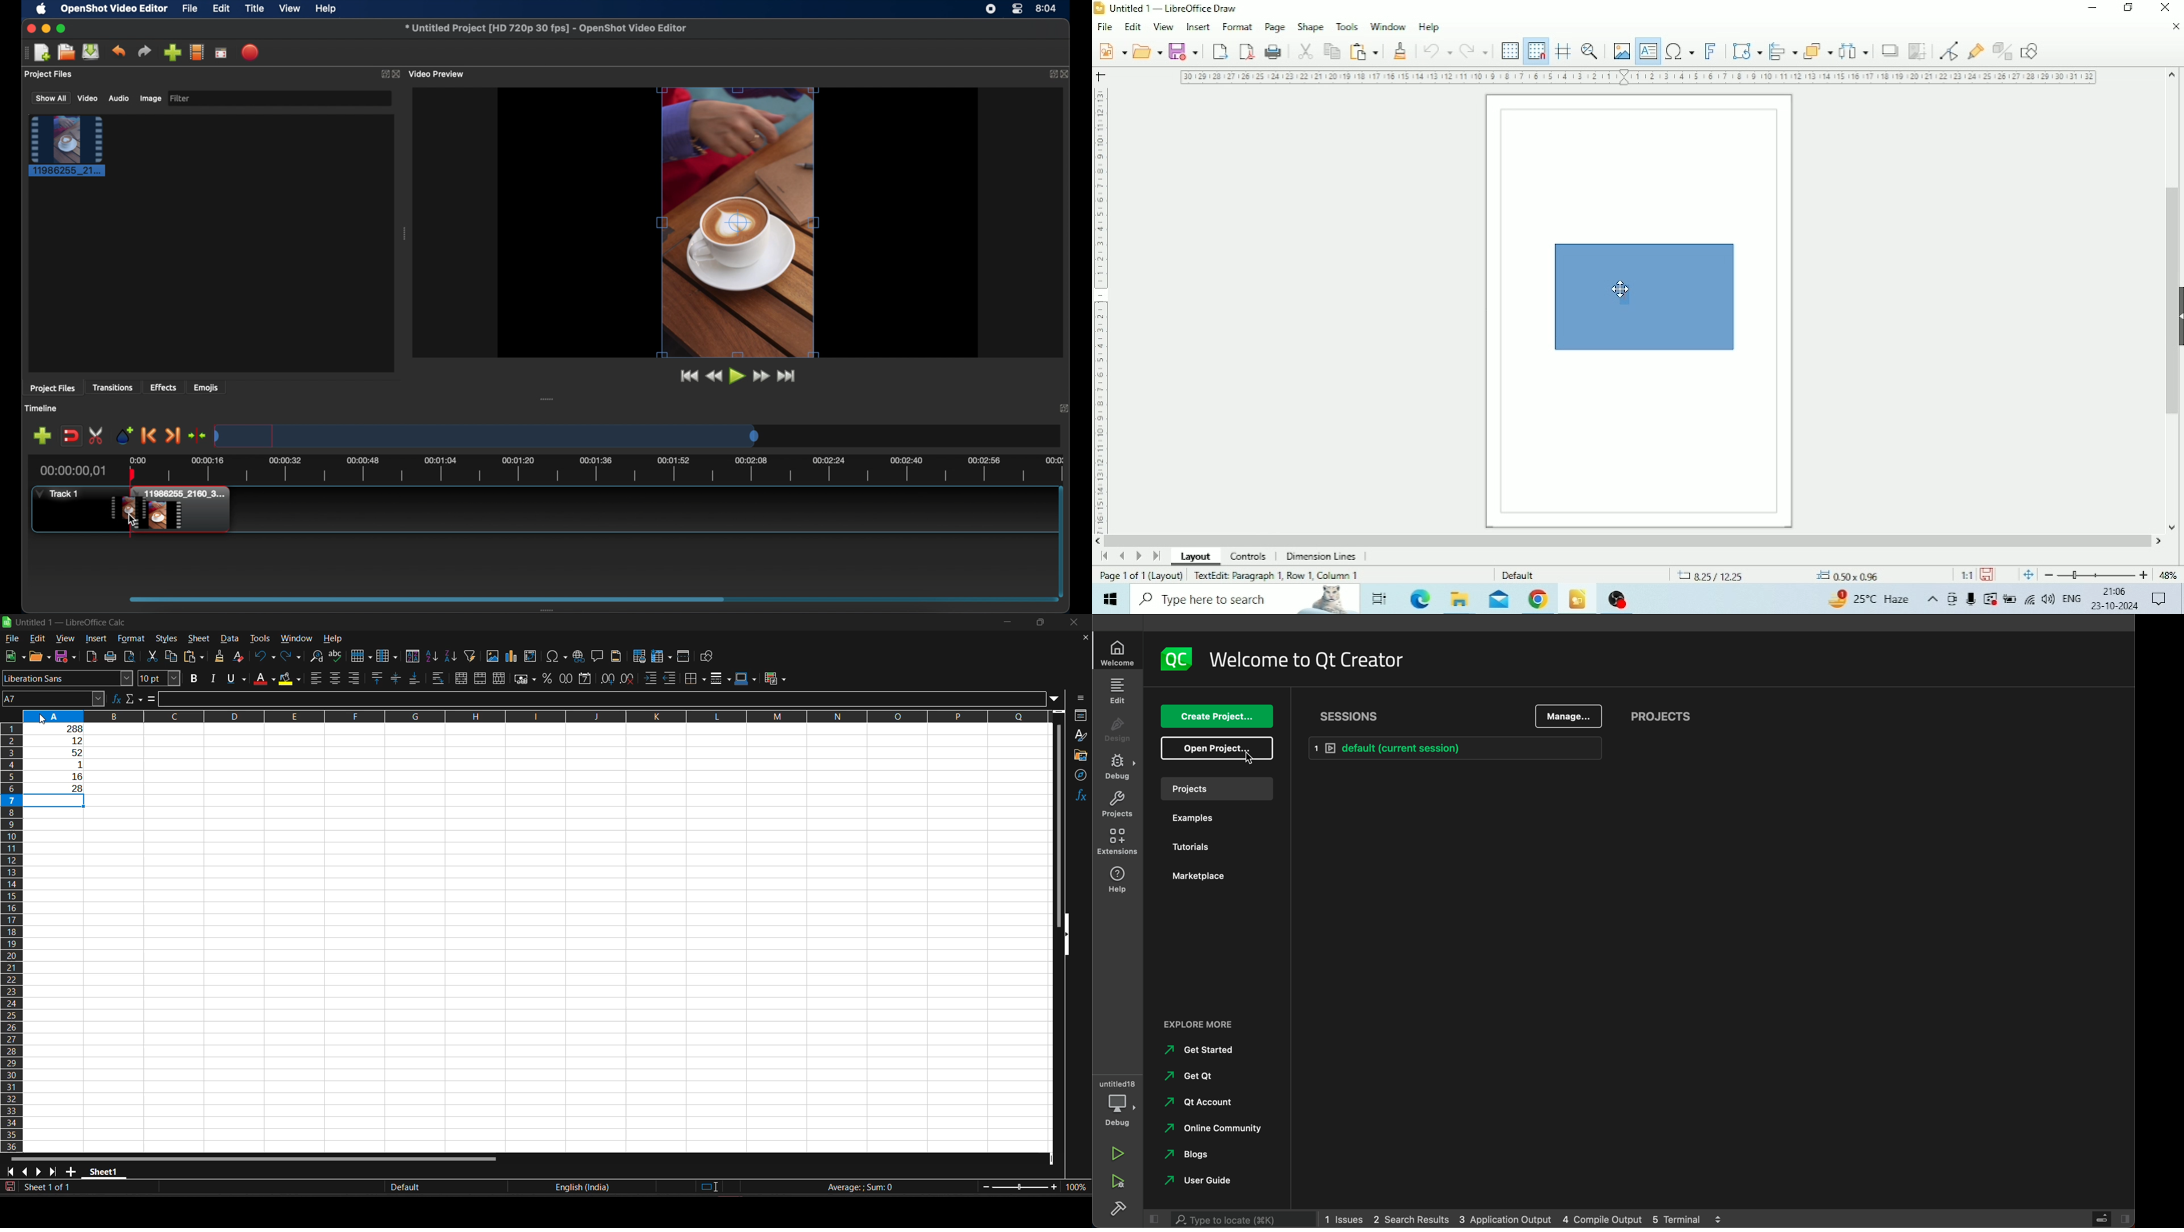 The height and width of the screenshot is (1232, 2184). What do you see at coordinates (1221, 1129) in the screenshot?
I see `online community` at bounding box center [1221, 1129].